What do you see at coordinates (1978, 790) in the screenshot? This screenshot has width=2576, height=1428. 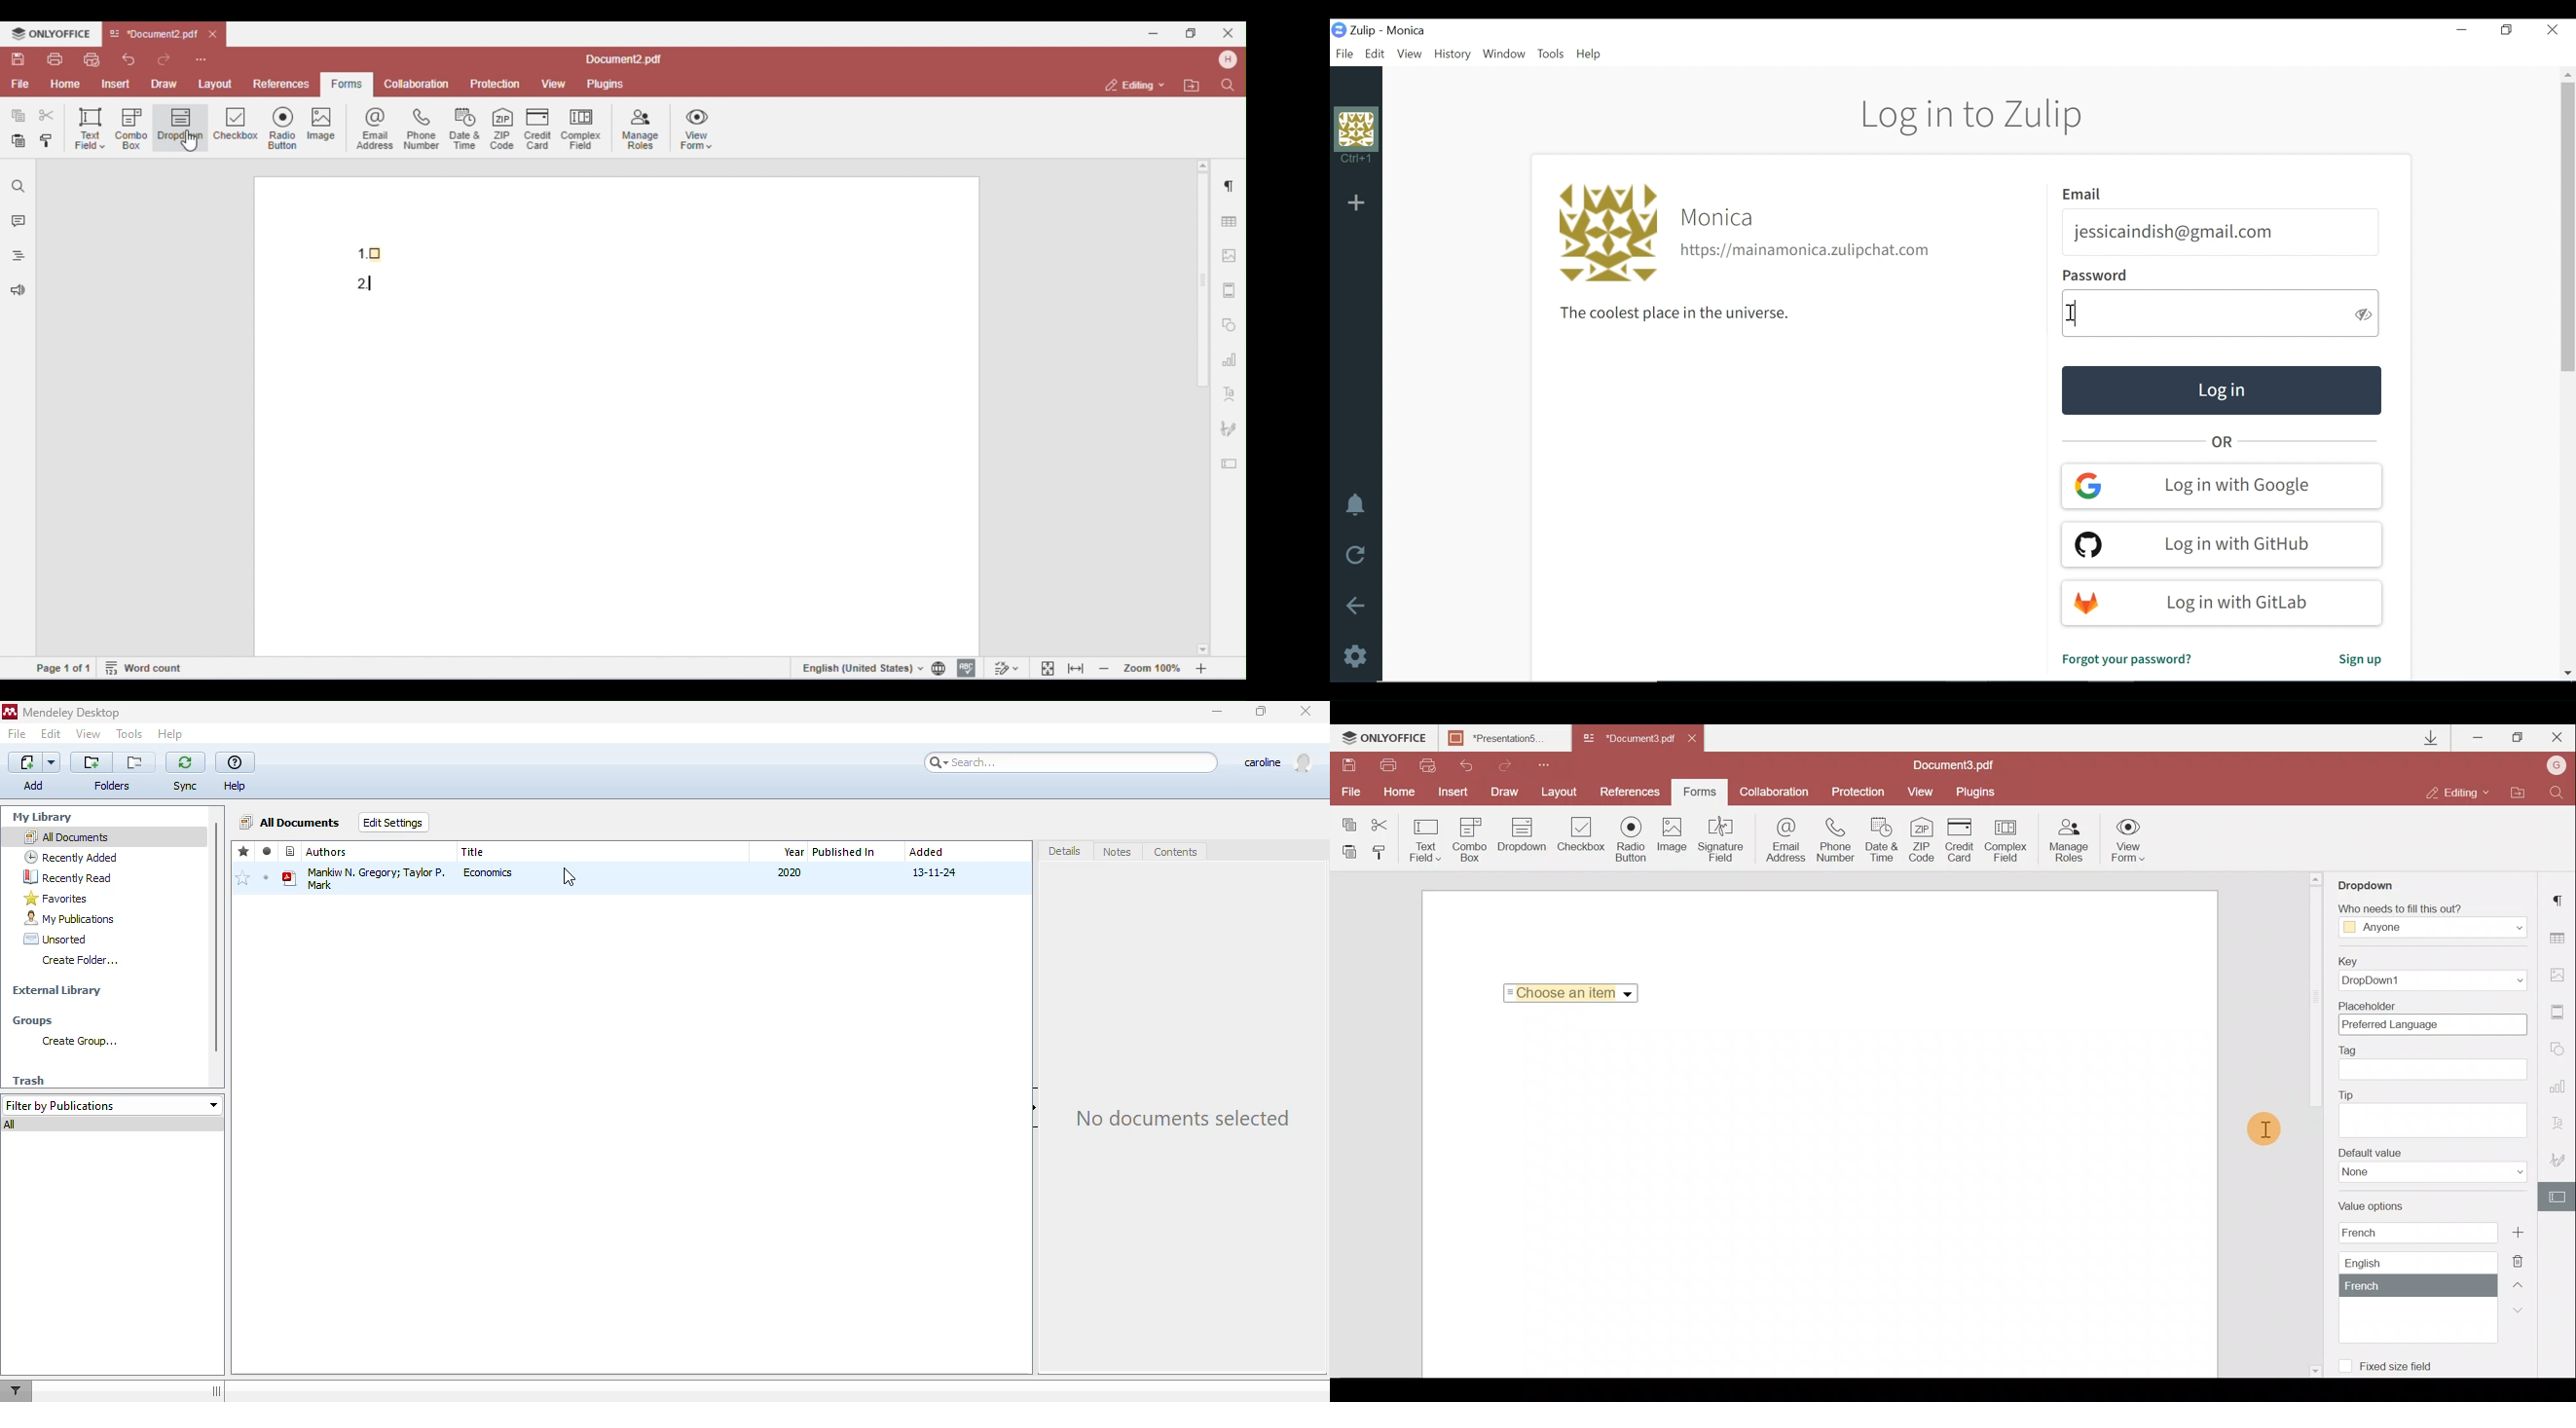 I see `Plugins` at bounding box center [1978, 790].